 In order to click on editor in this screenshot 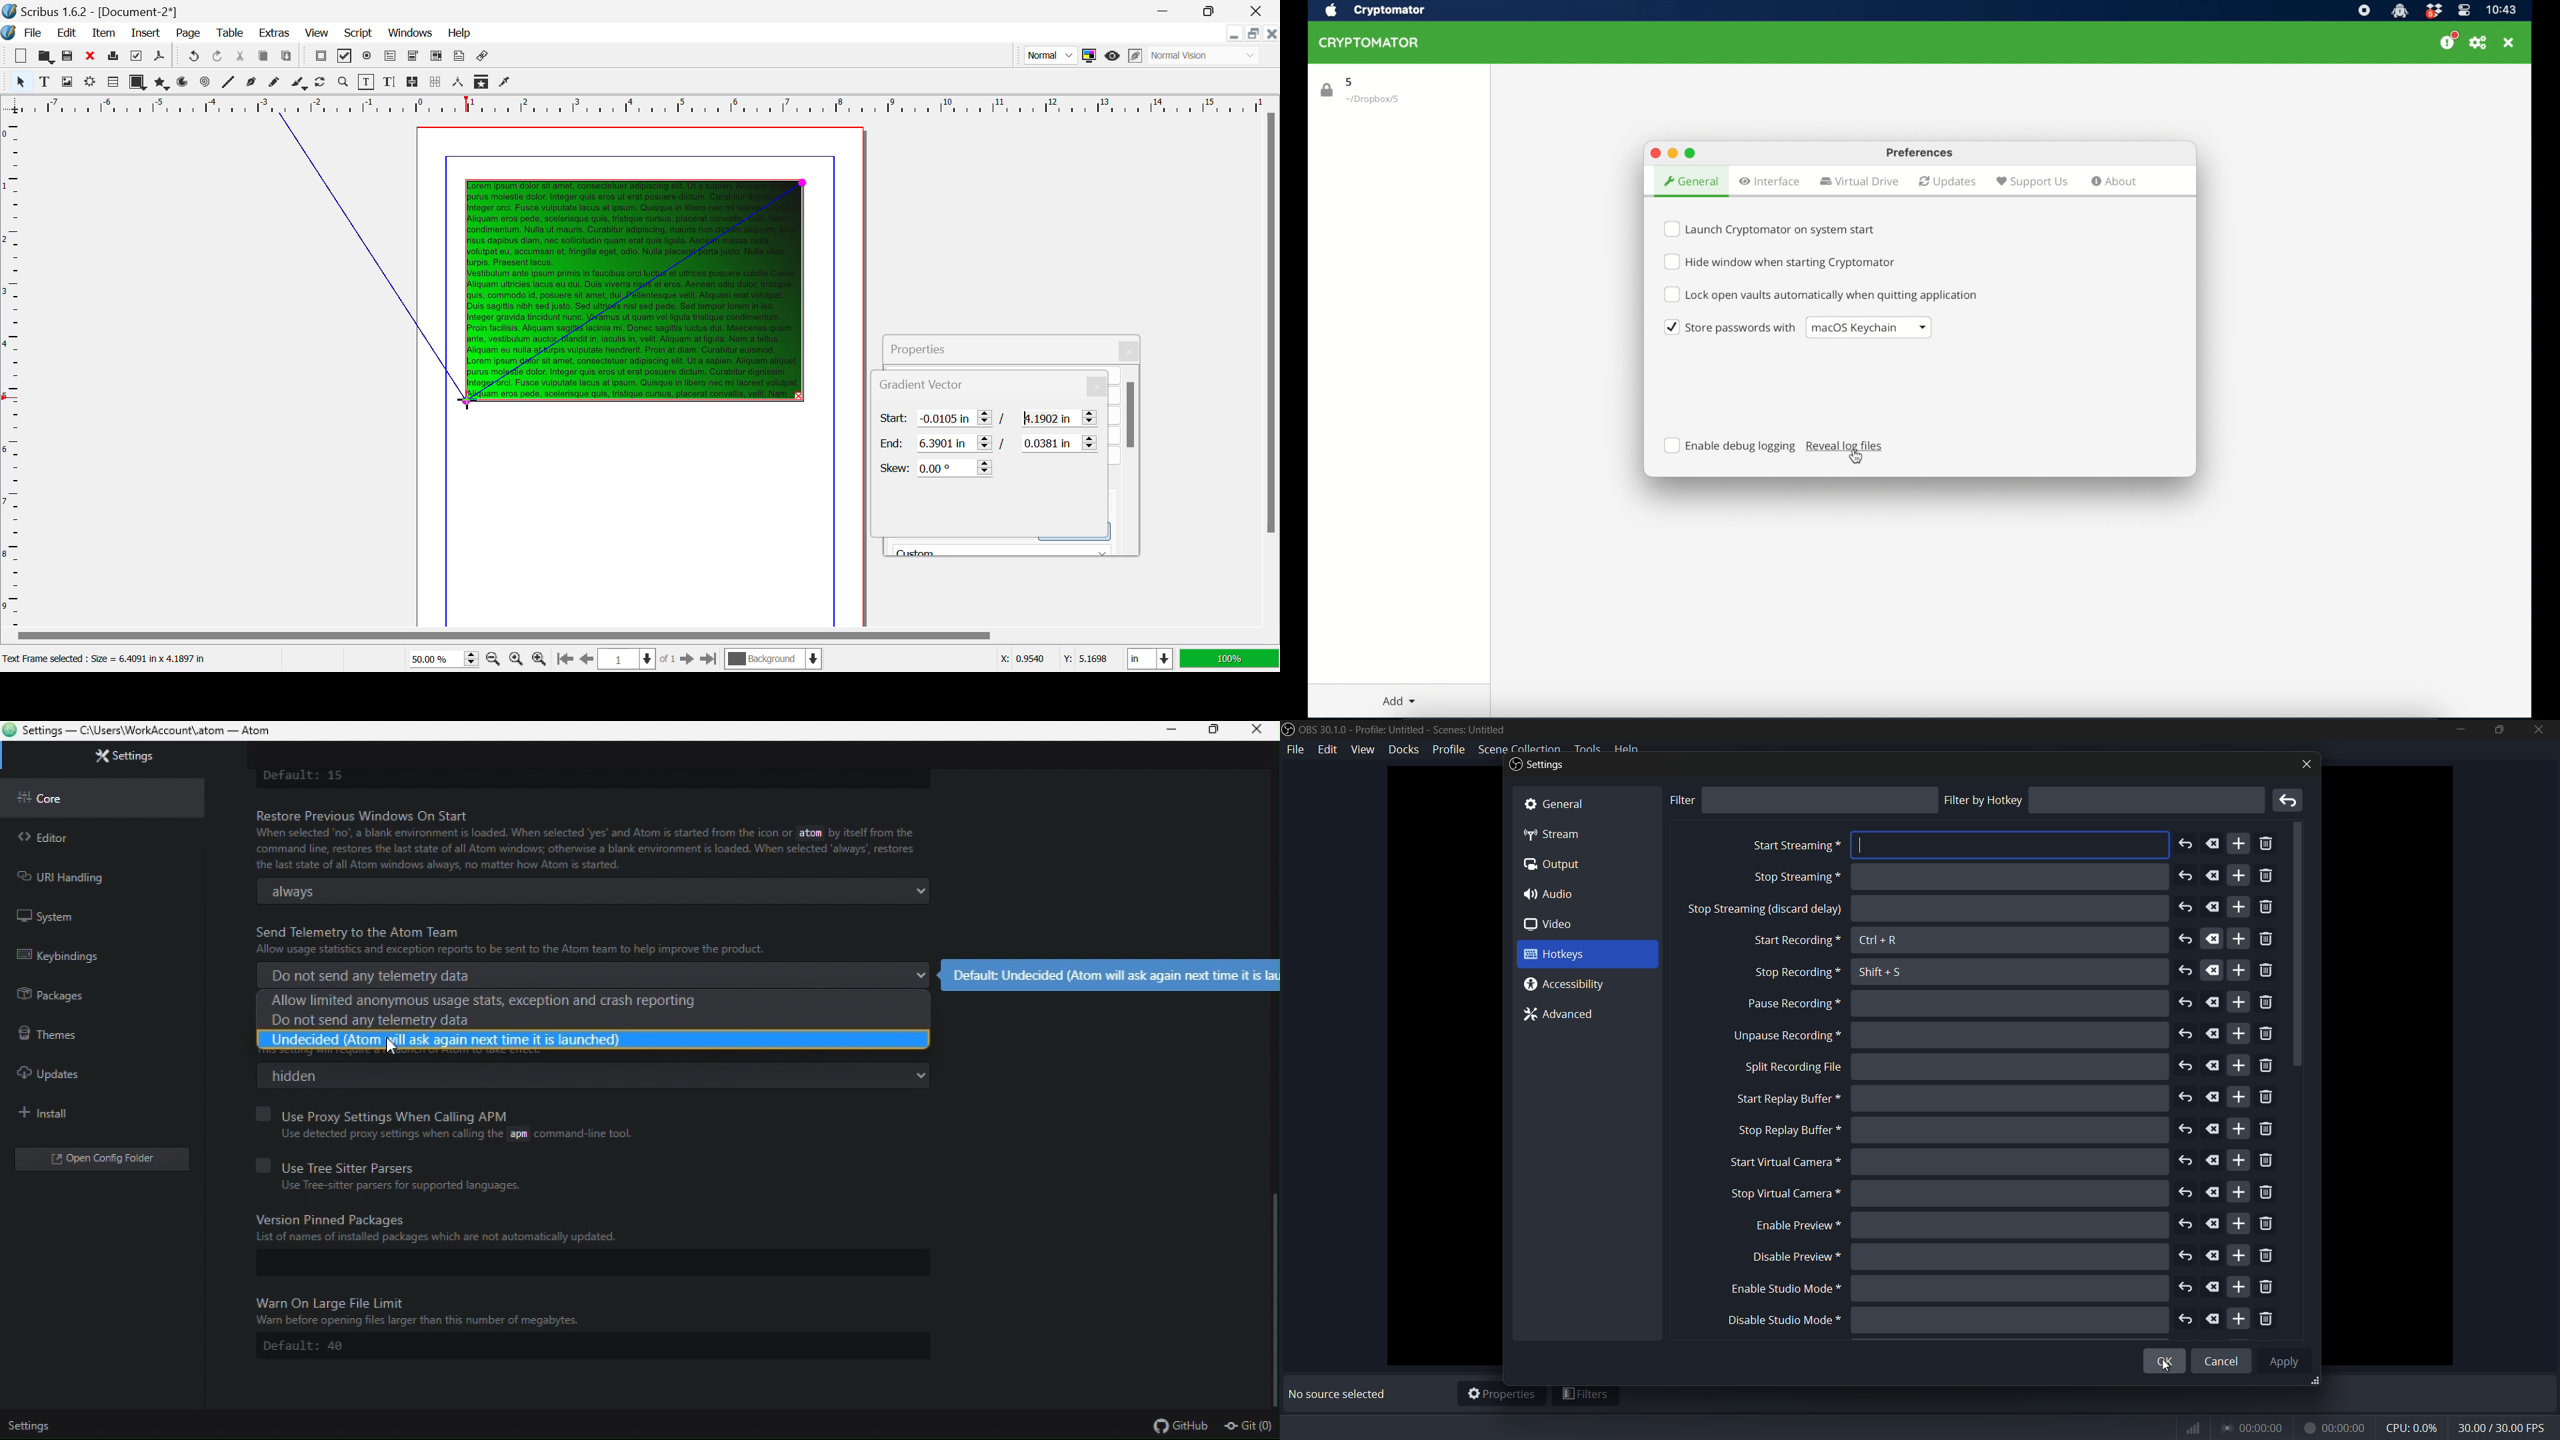, I will do `click(101, 833)`.